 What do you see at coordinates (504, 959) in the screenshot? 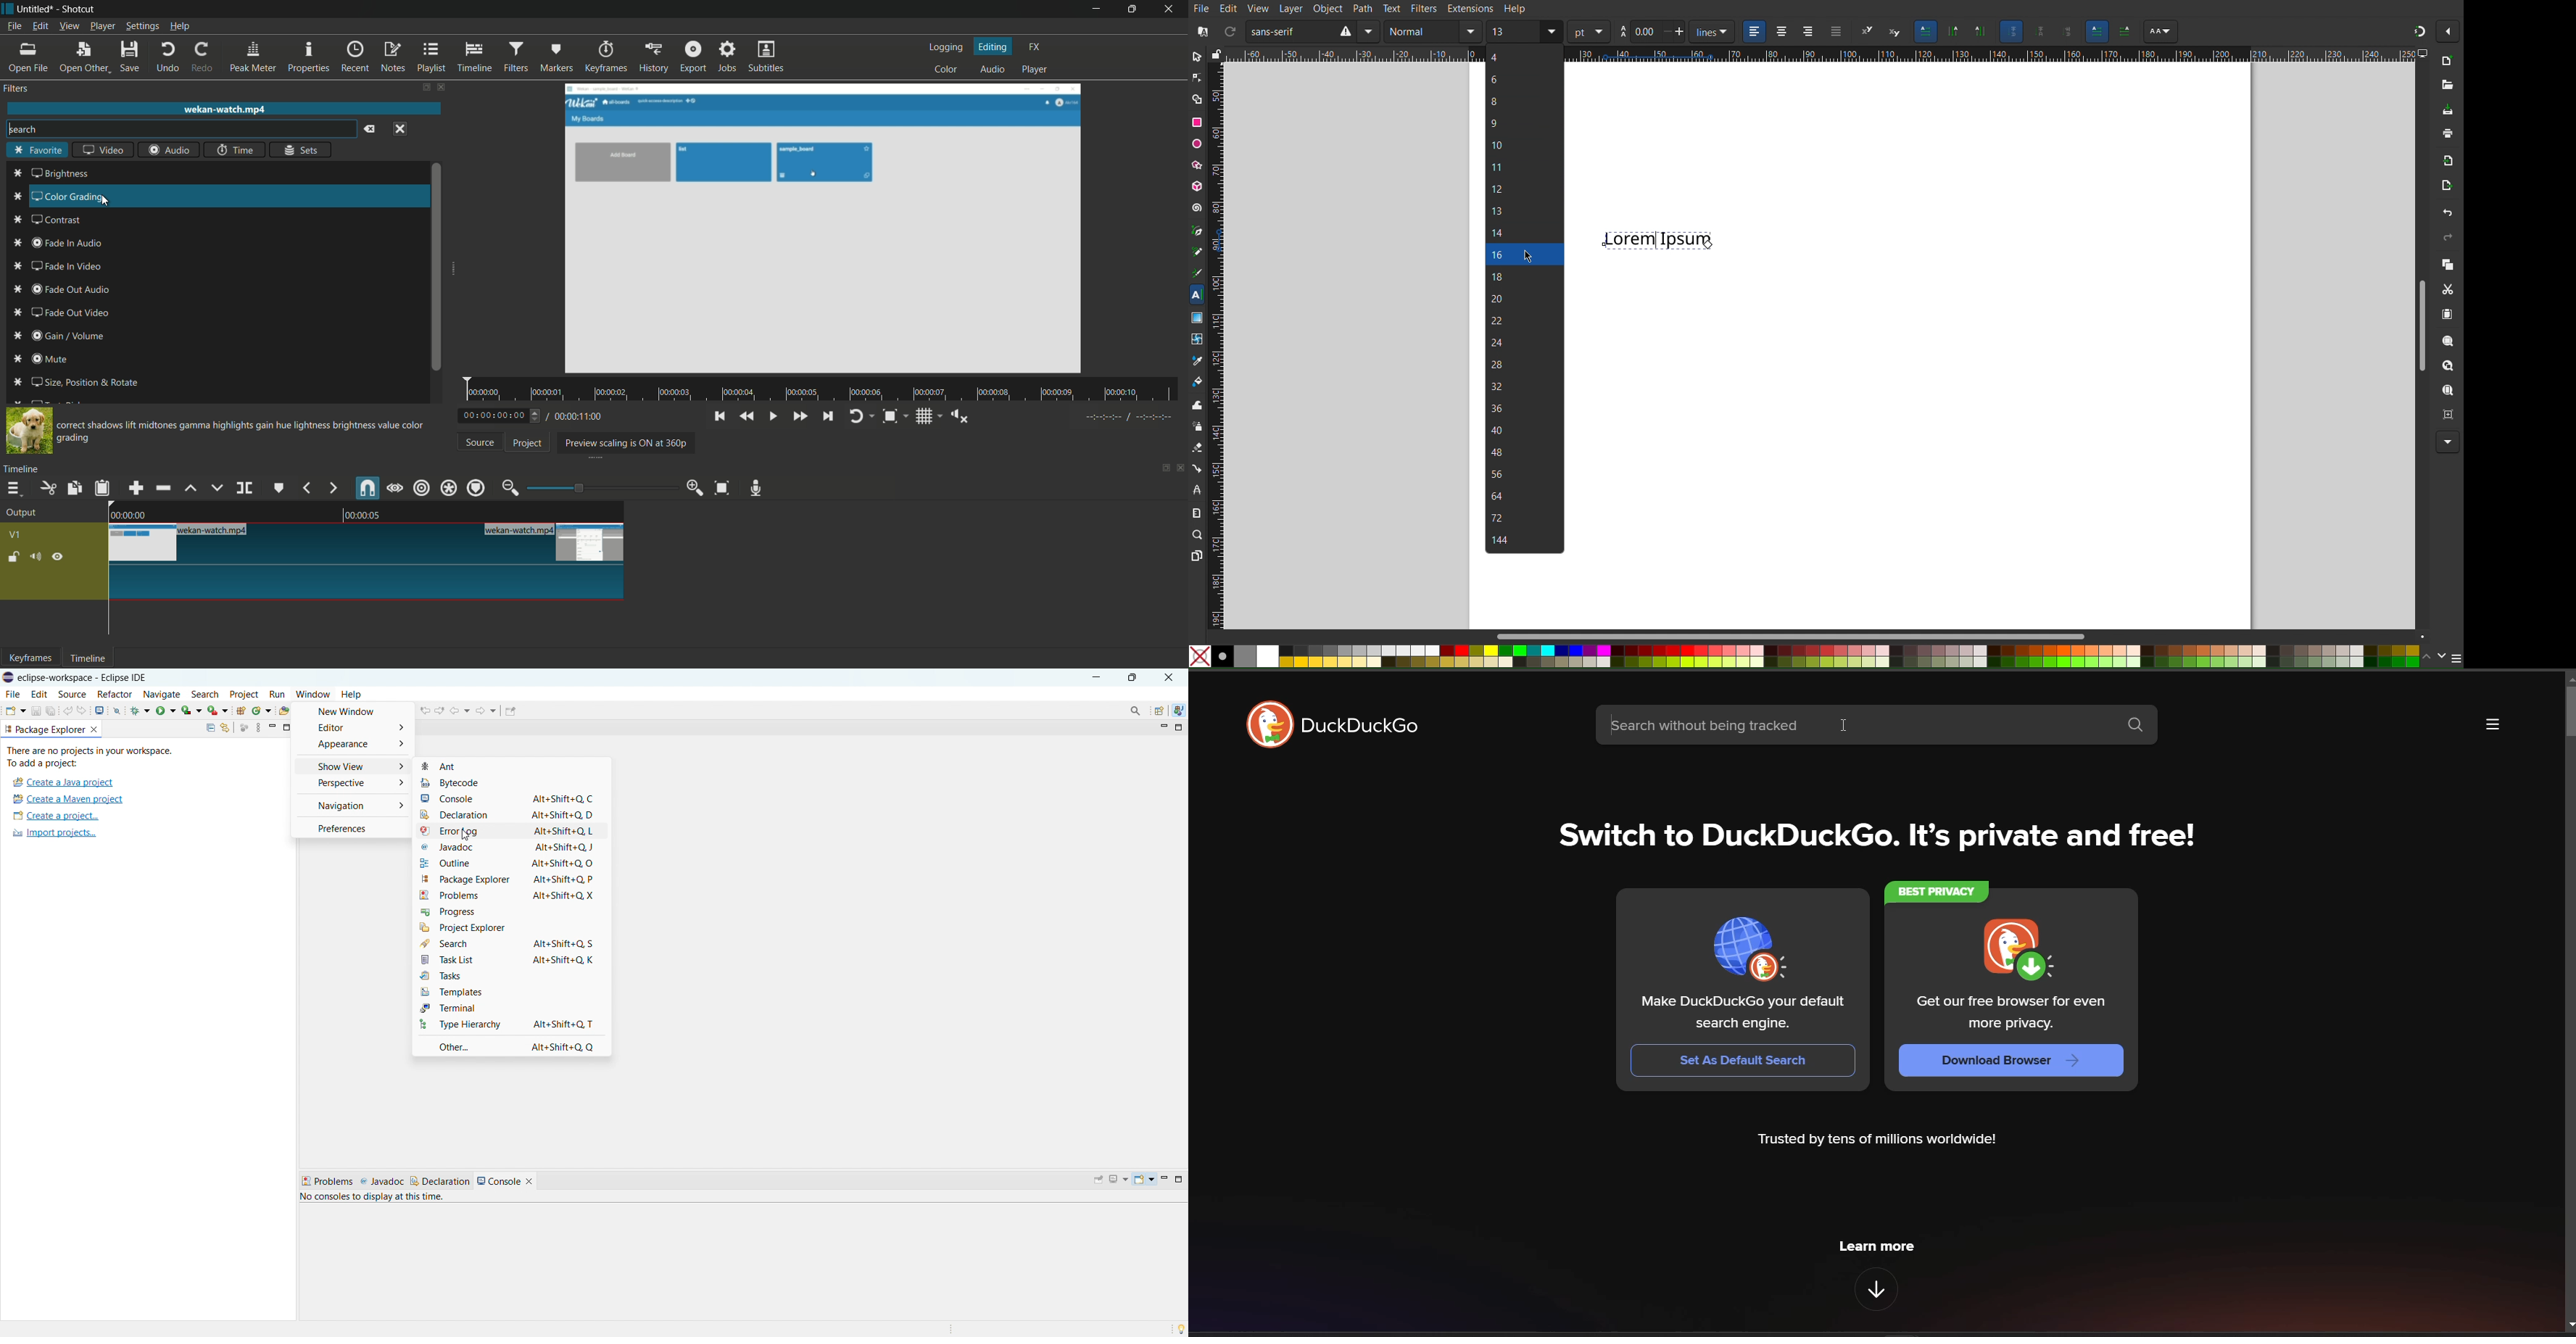
I see `Task List   Alt+Shift+Q, K` at bounding box center [504, 959].